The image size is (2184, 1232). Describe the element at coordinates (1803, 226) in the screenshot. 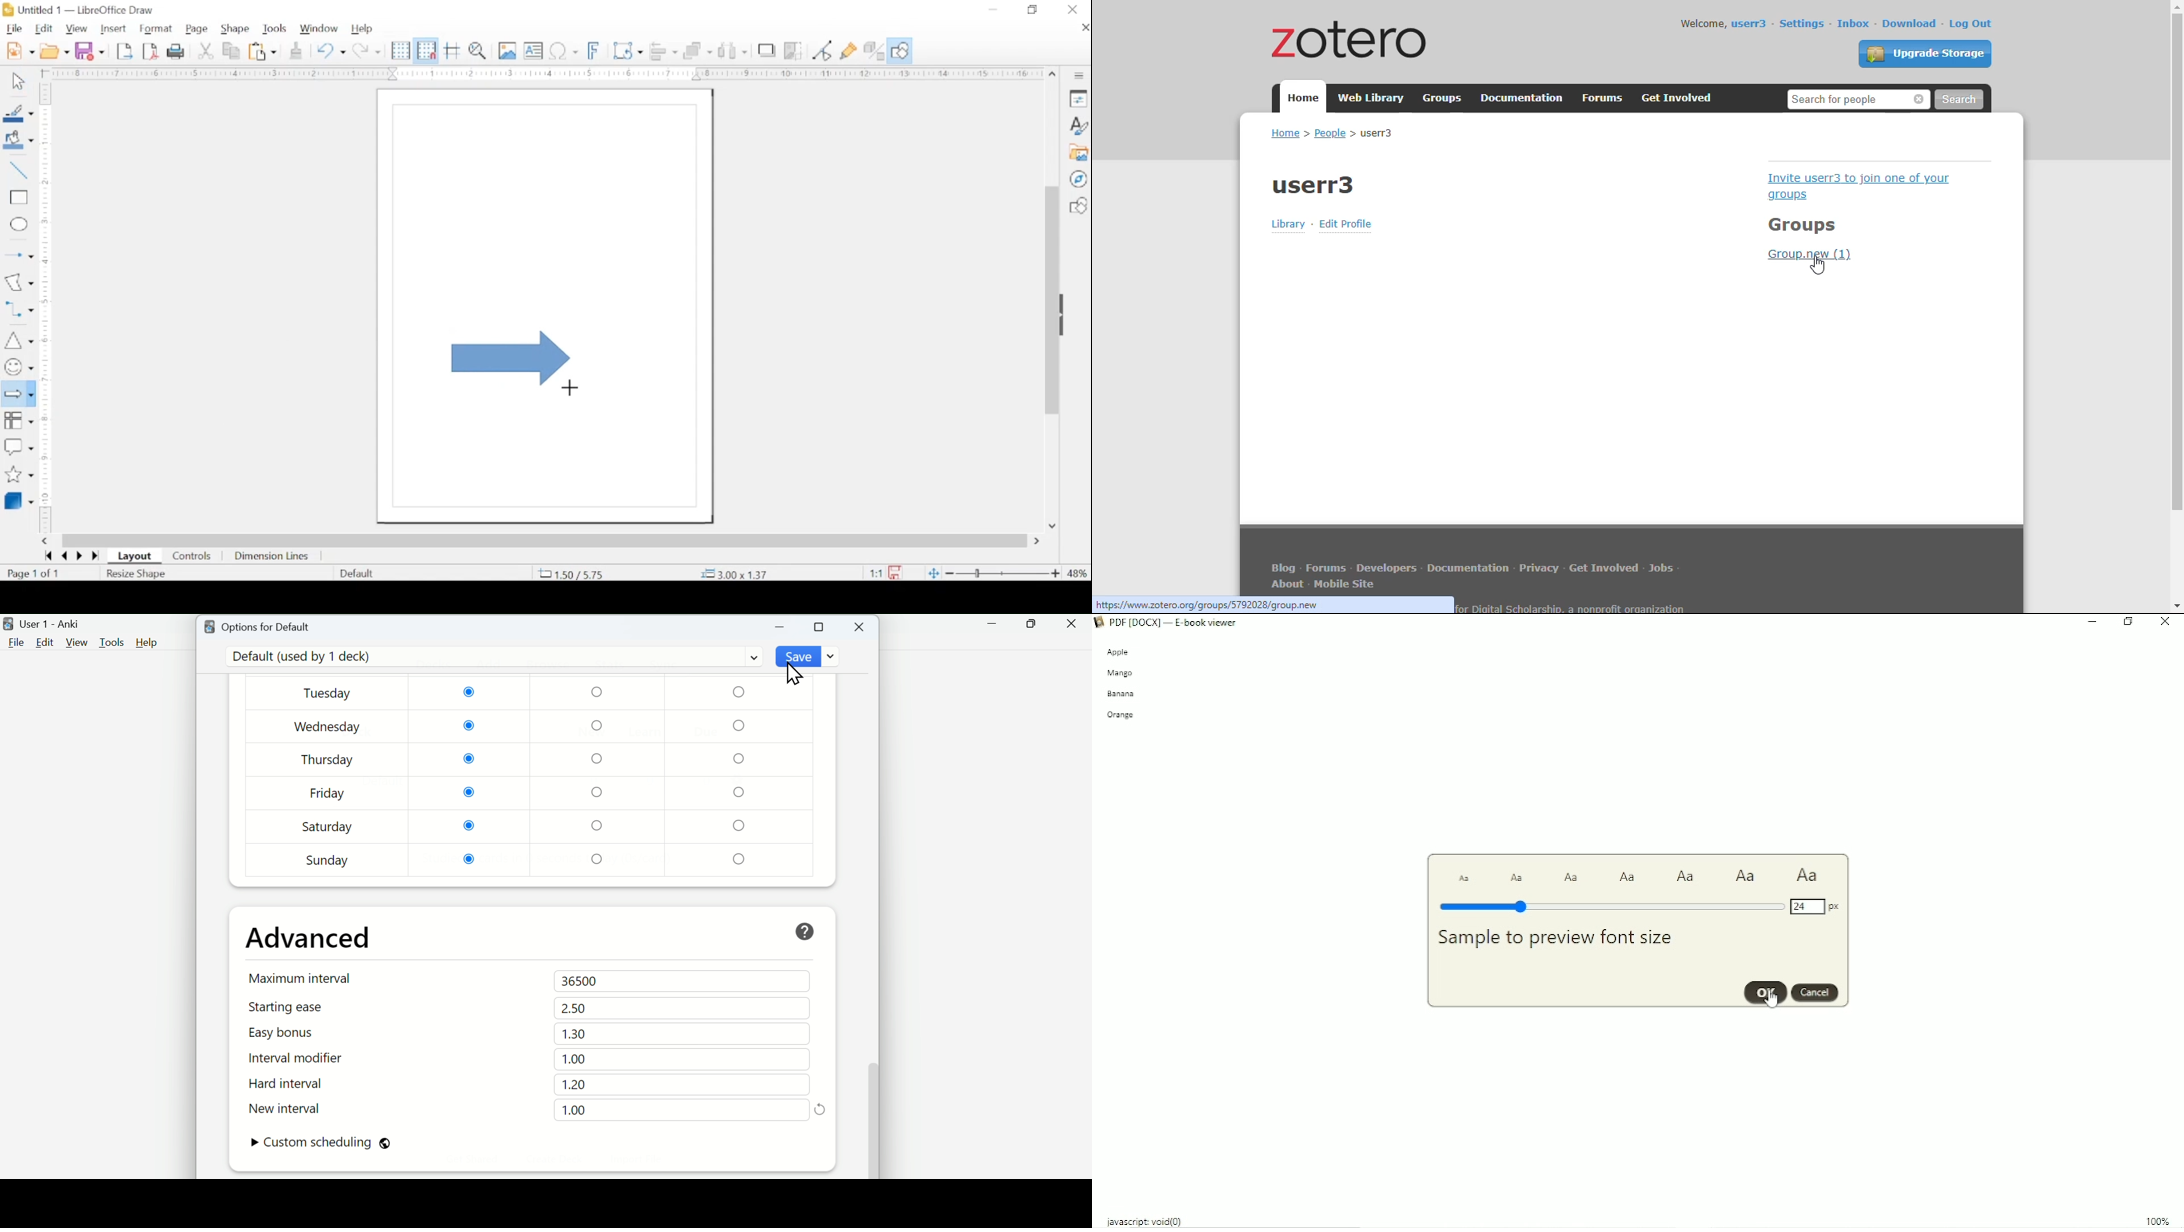

I see `groups` at that location.